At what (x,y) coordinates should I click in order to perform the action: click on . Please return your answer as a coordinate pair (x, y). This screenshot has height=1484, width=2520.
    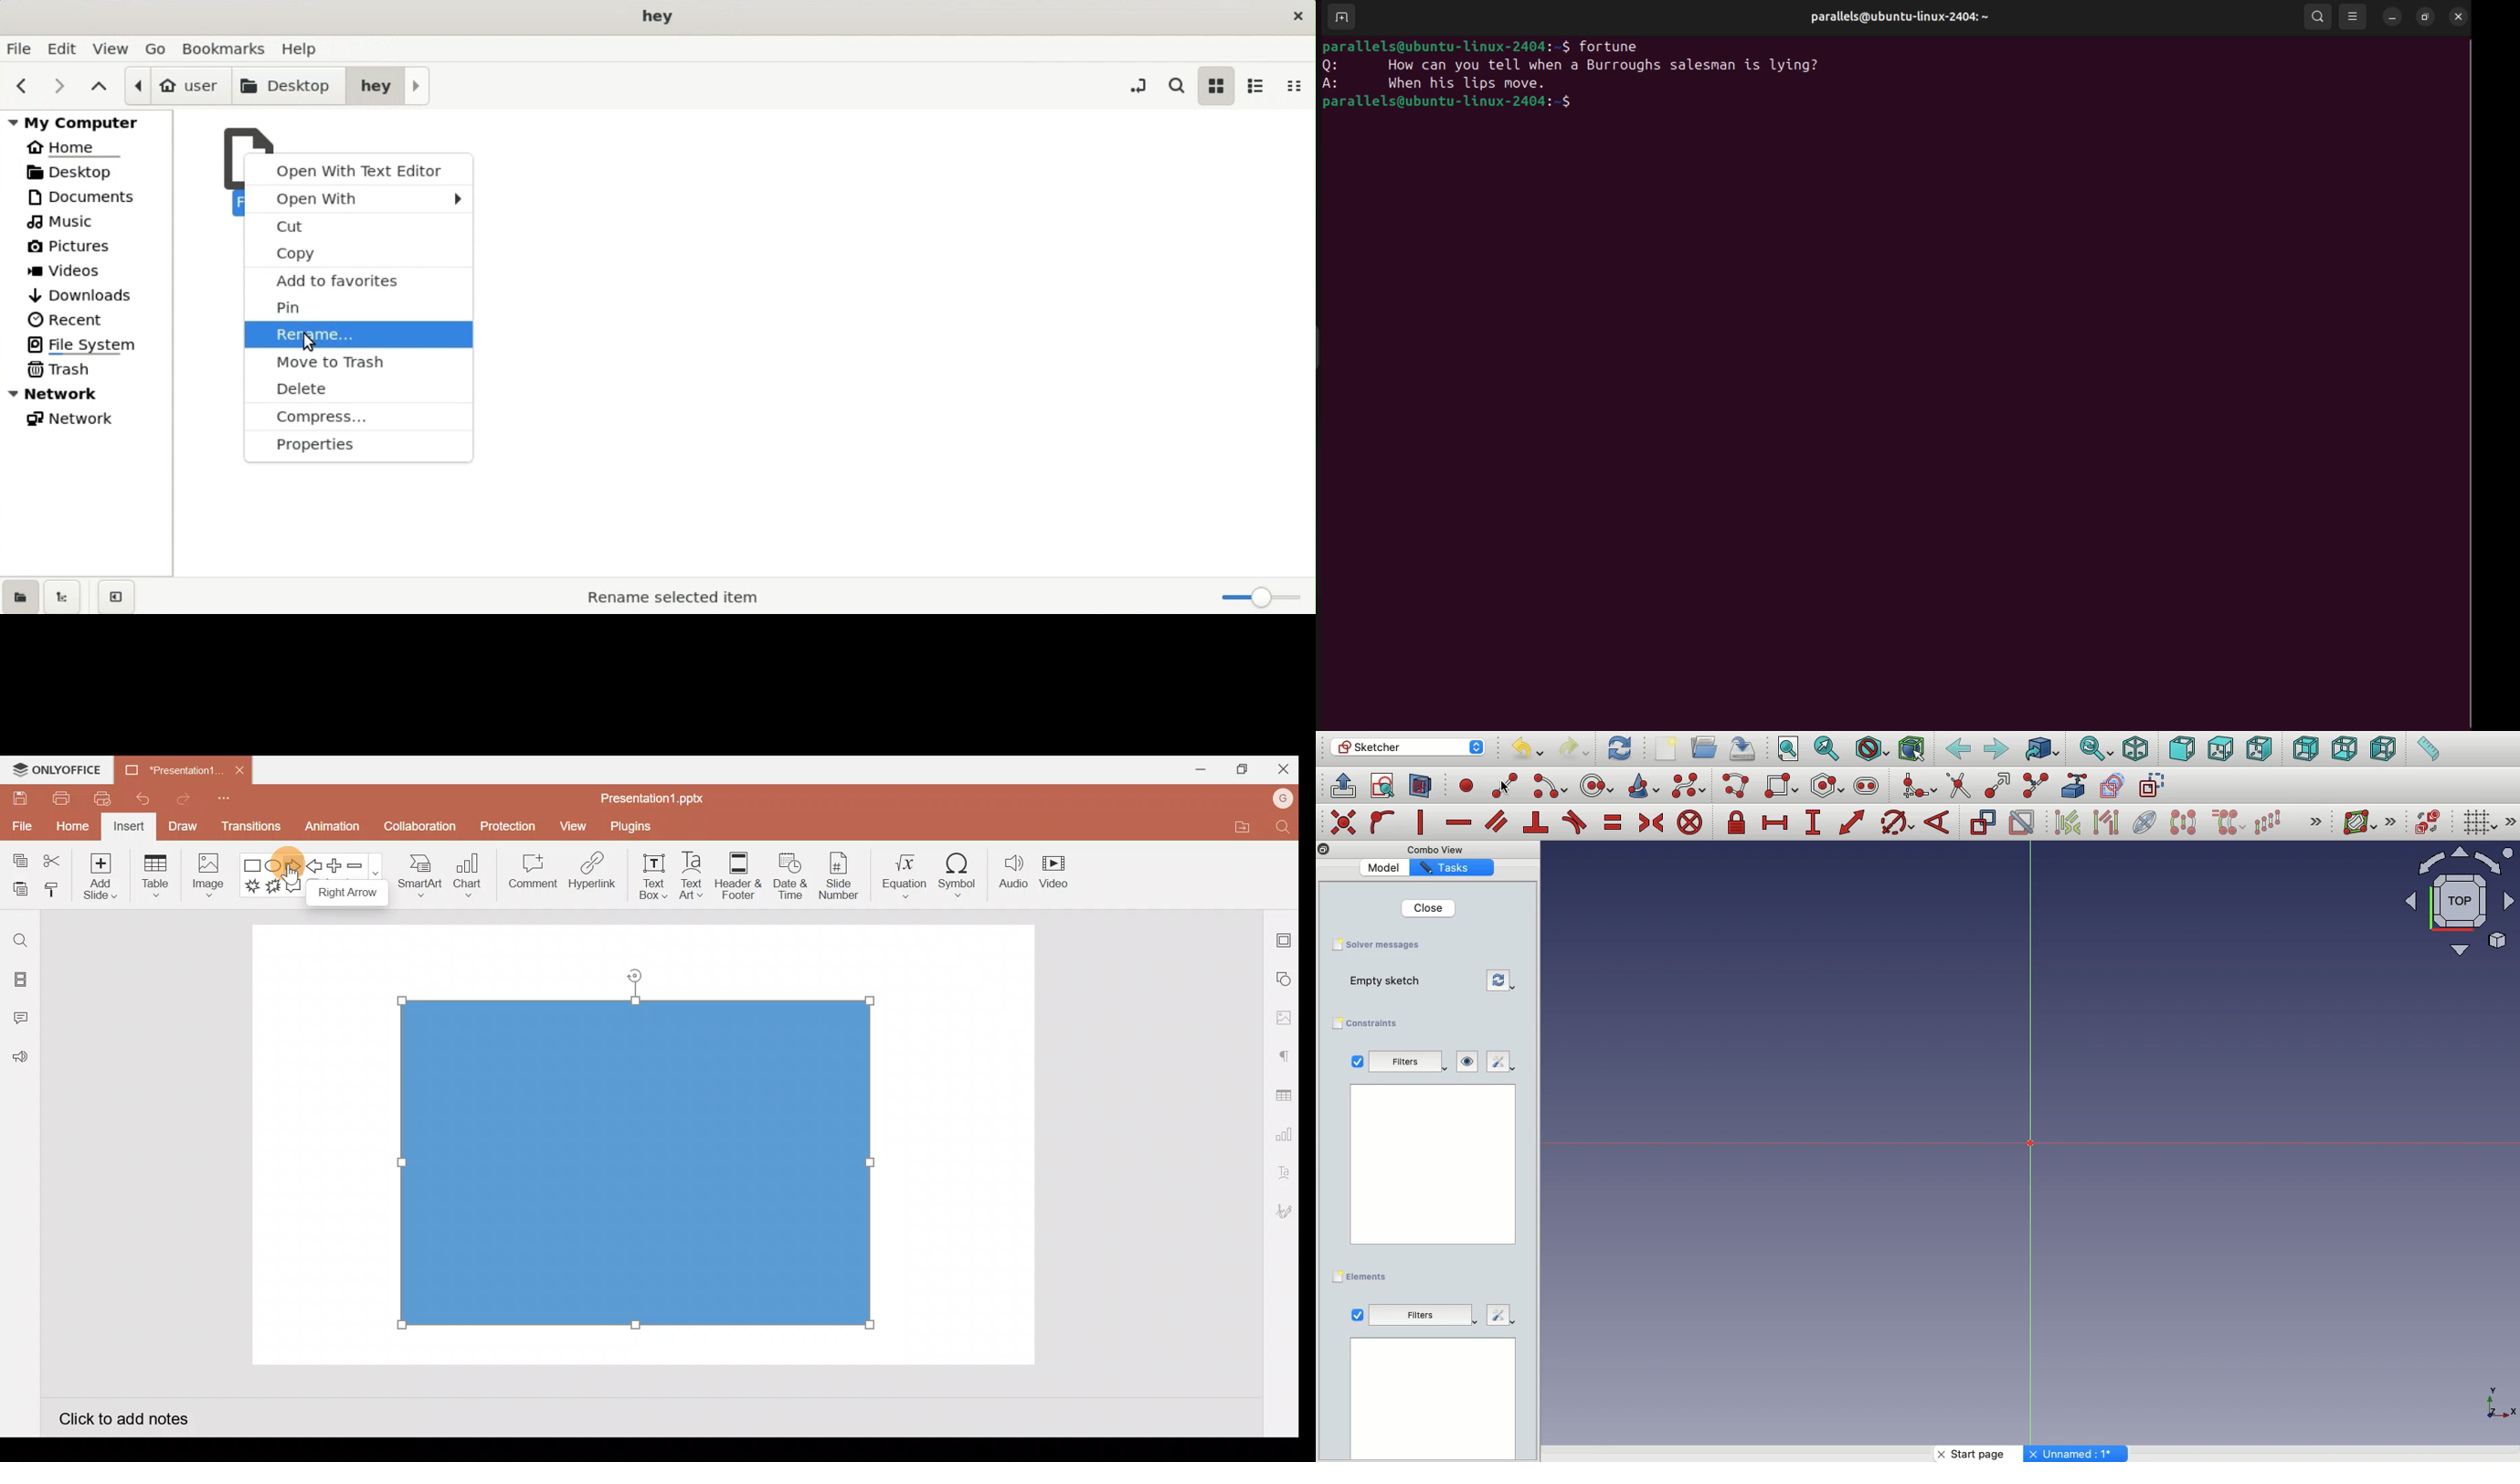
    Looking at the image, I should click on (2313, 820).